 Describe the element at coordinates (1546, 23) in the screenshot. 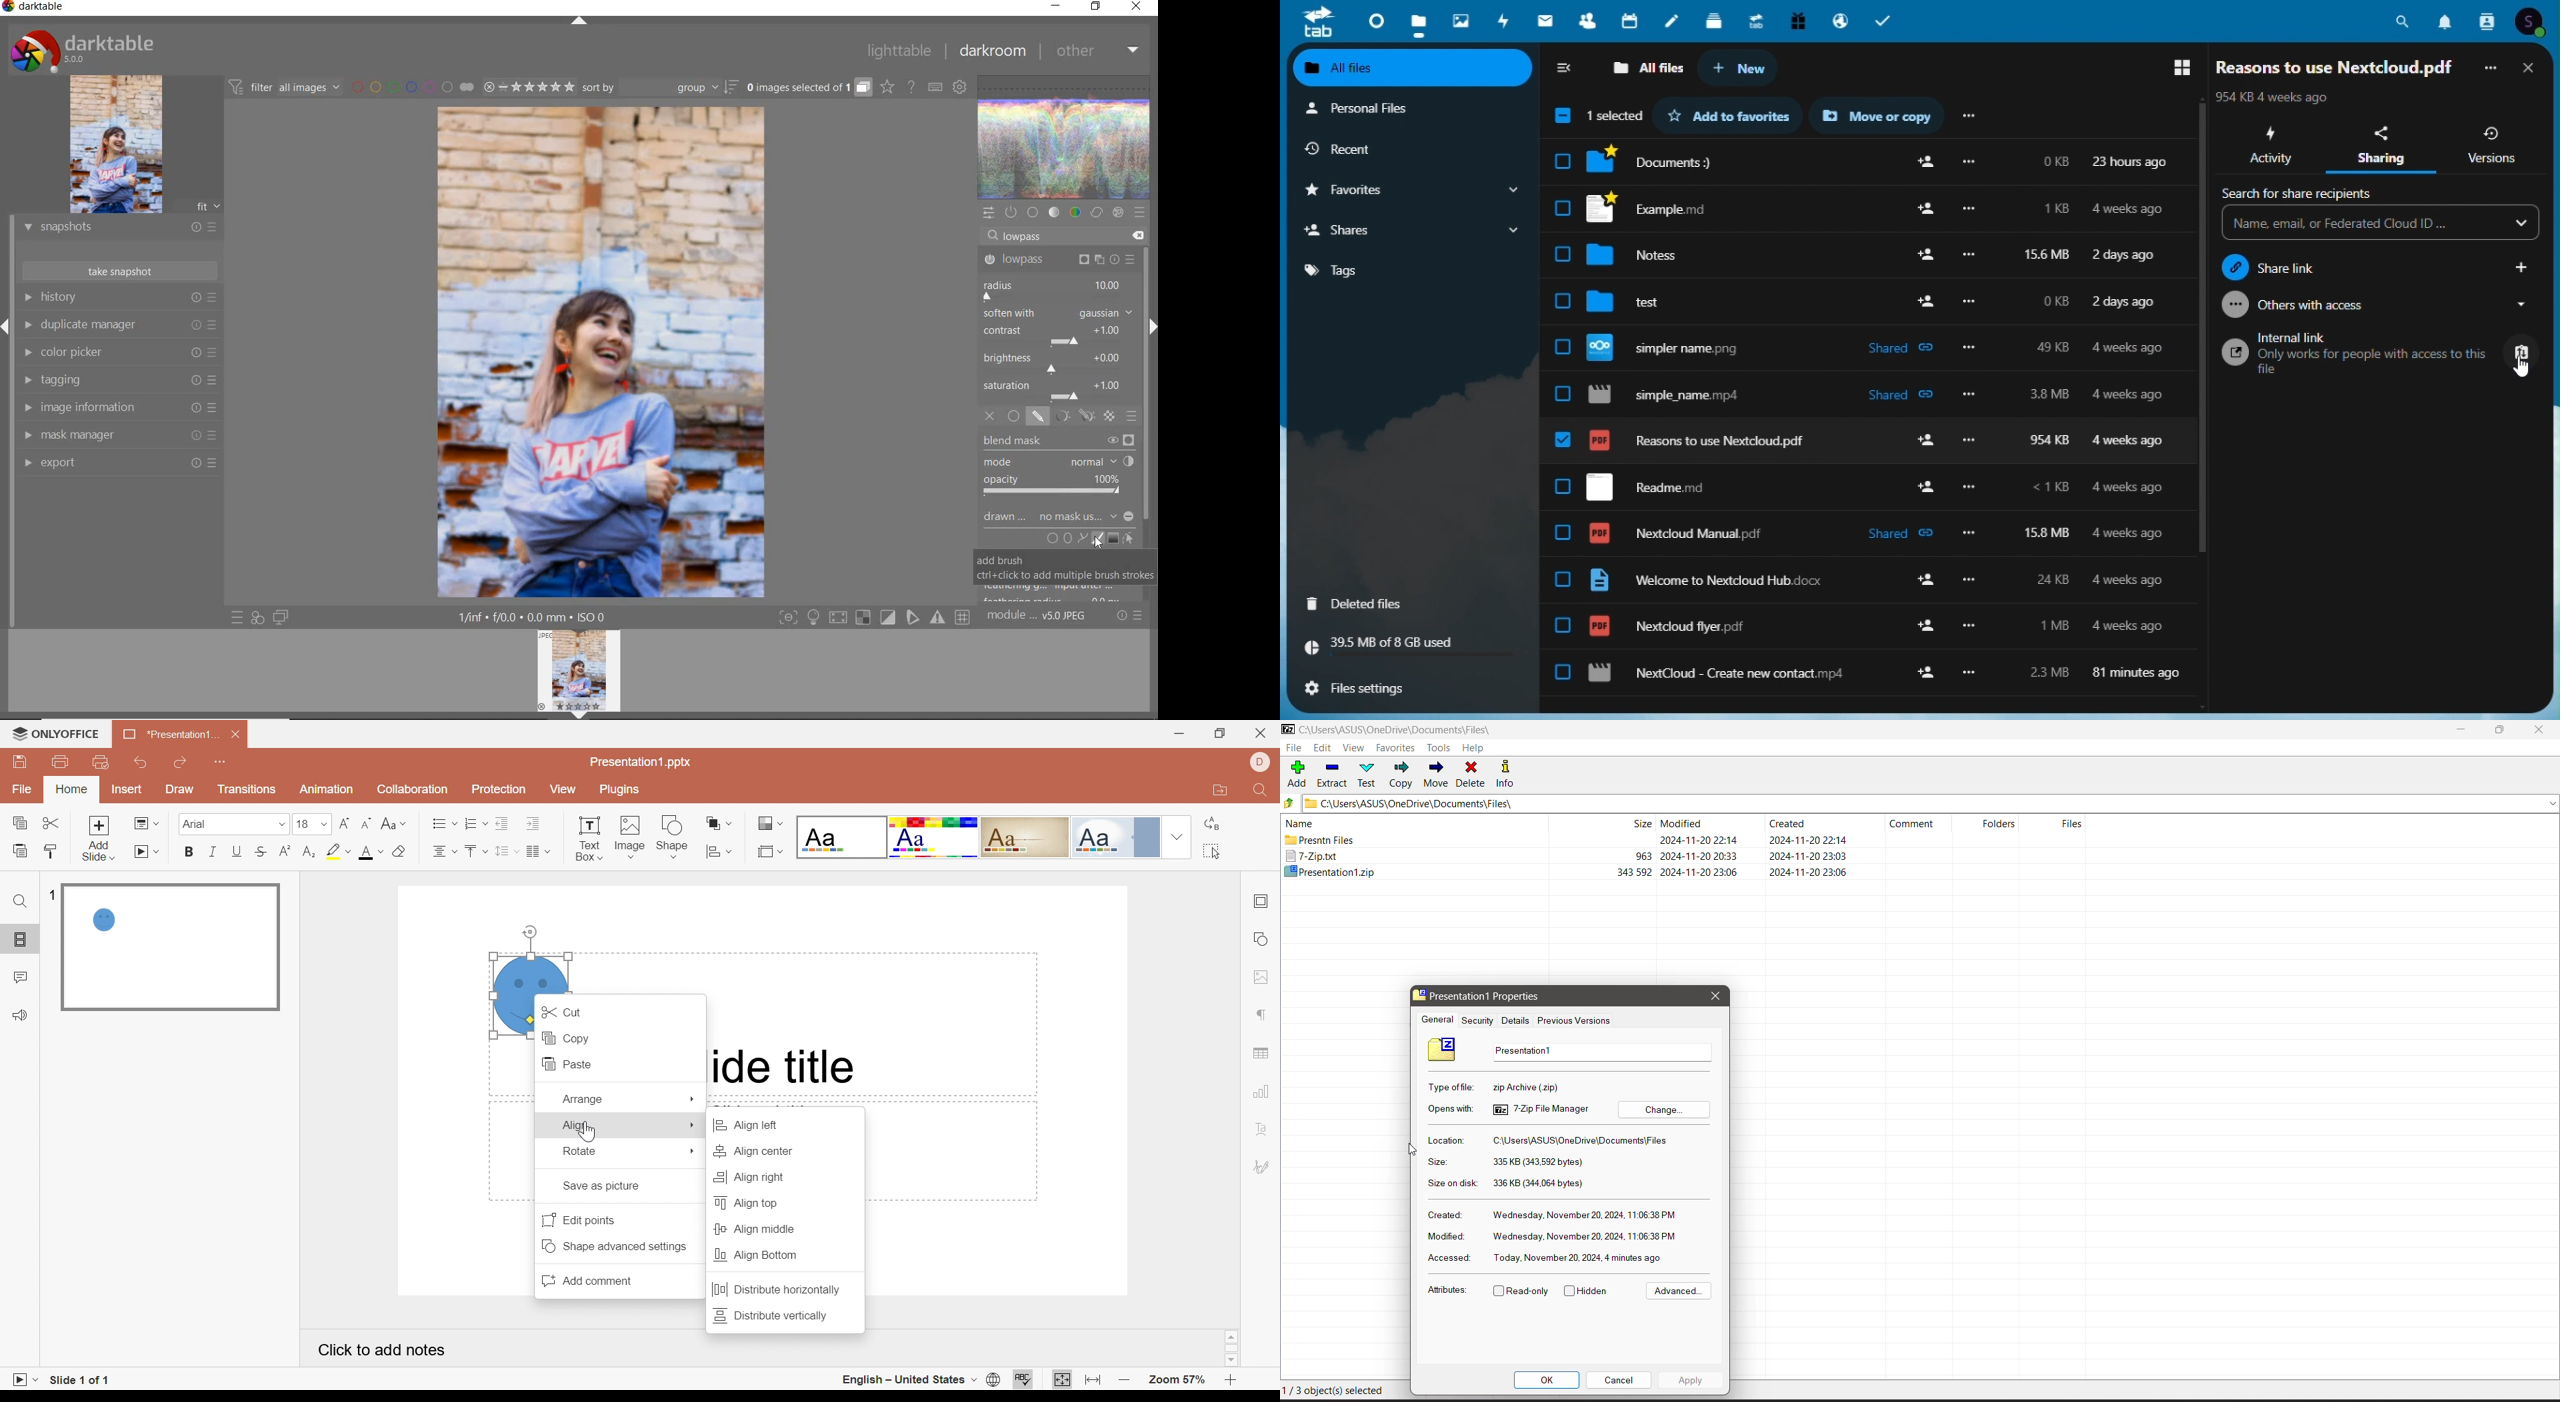

I see `mail` at that location.